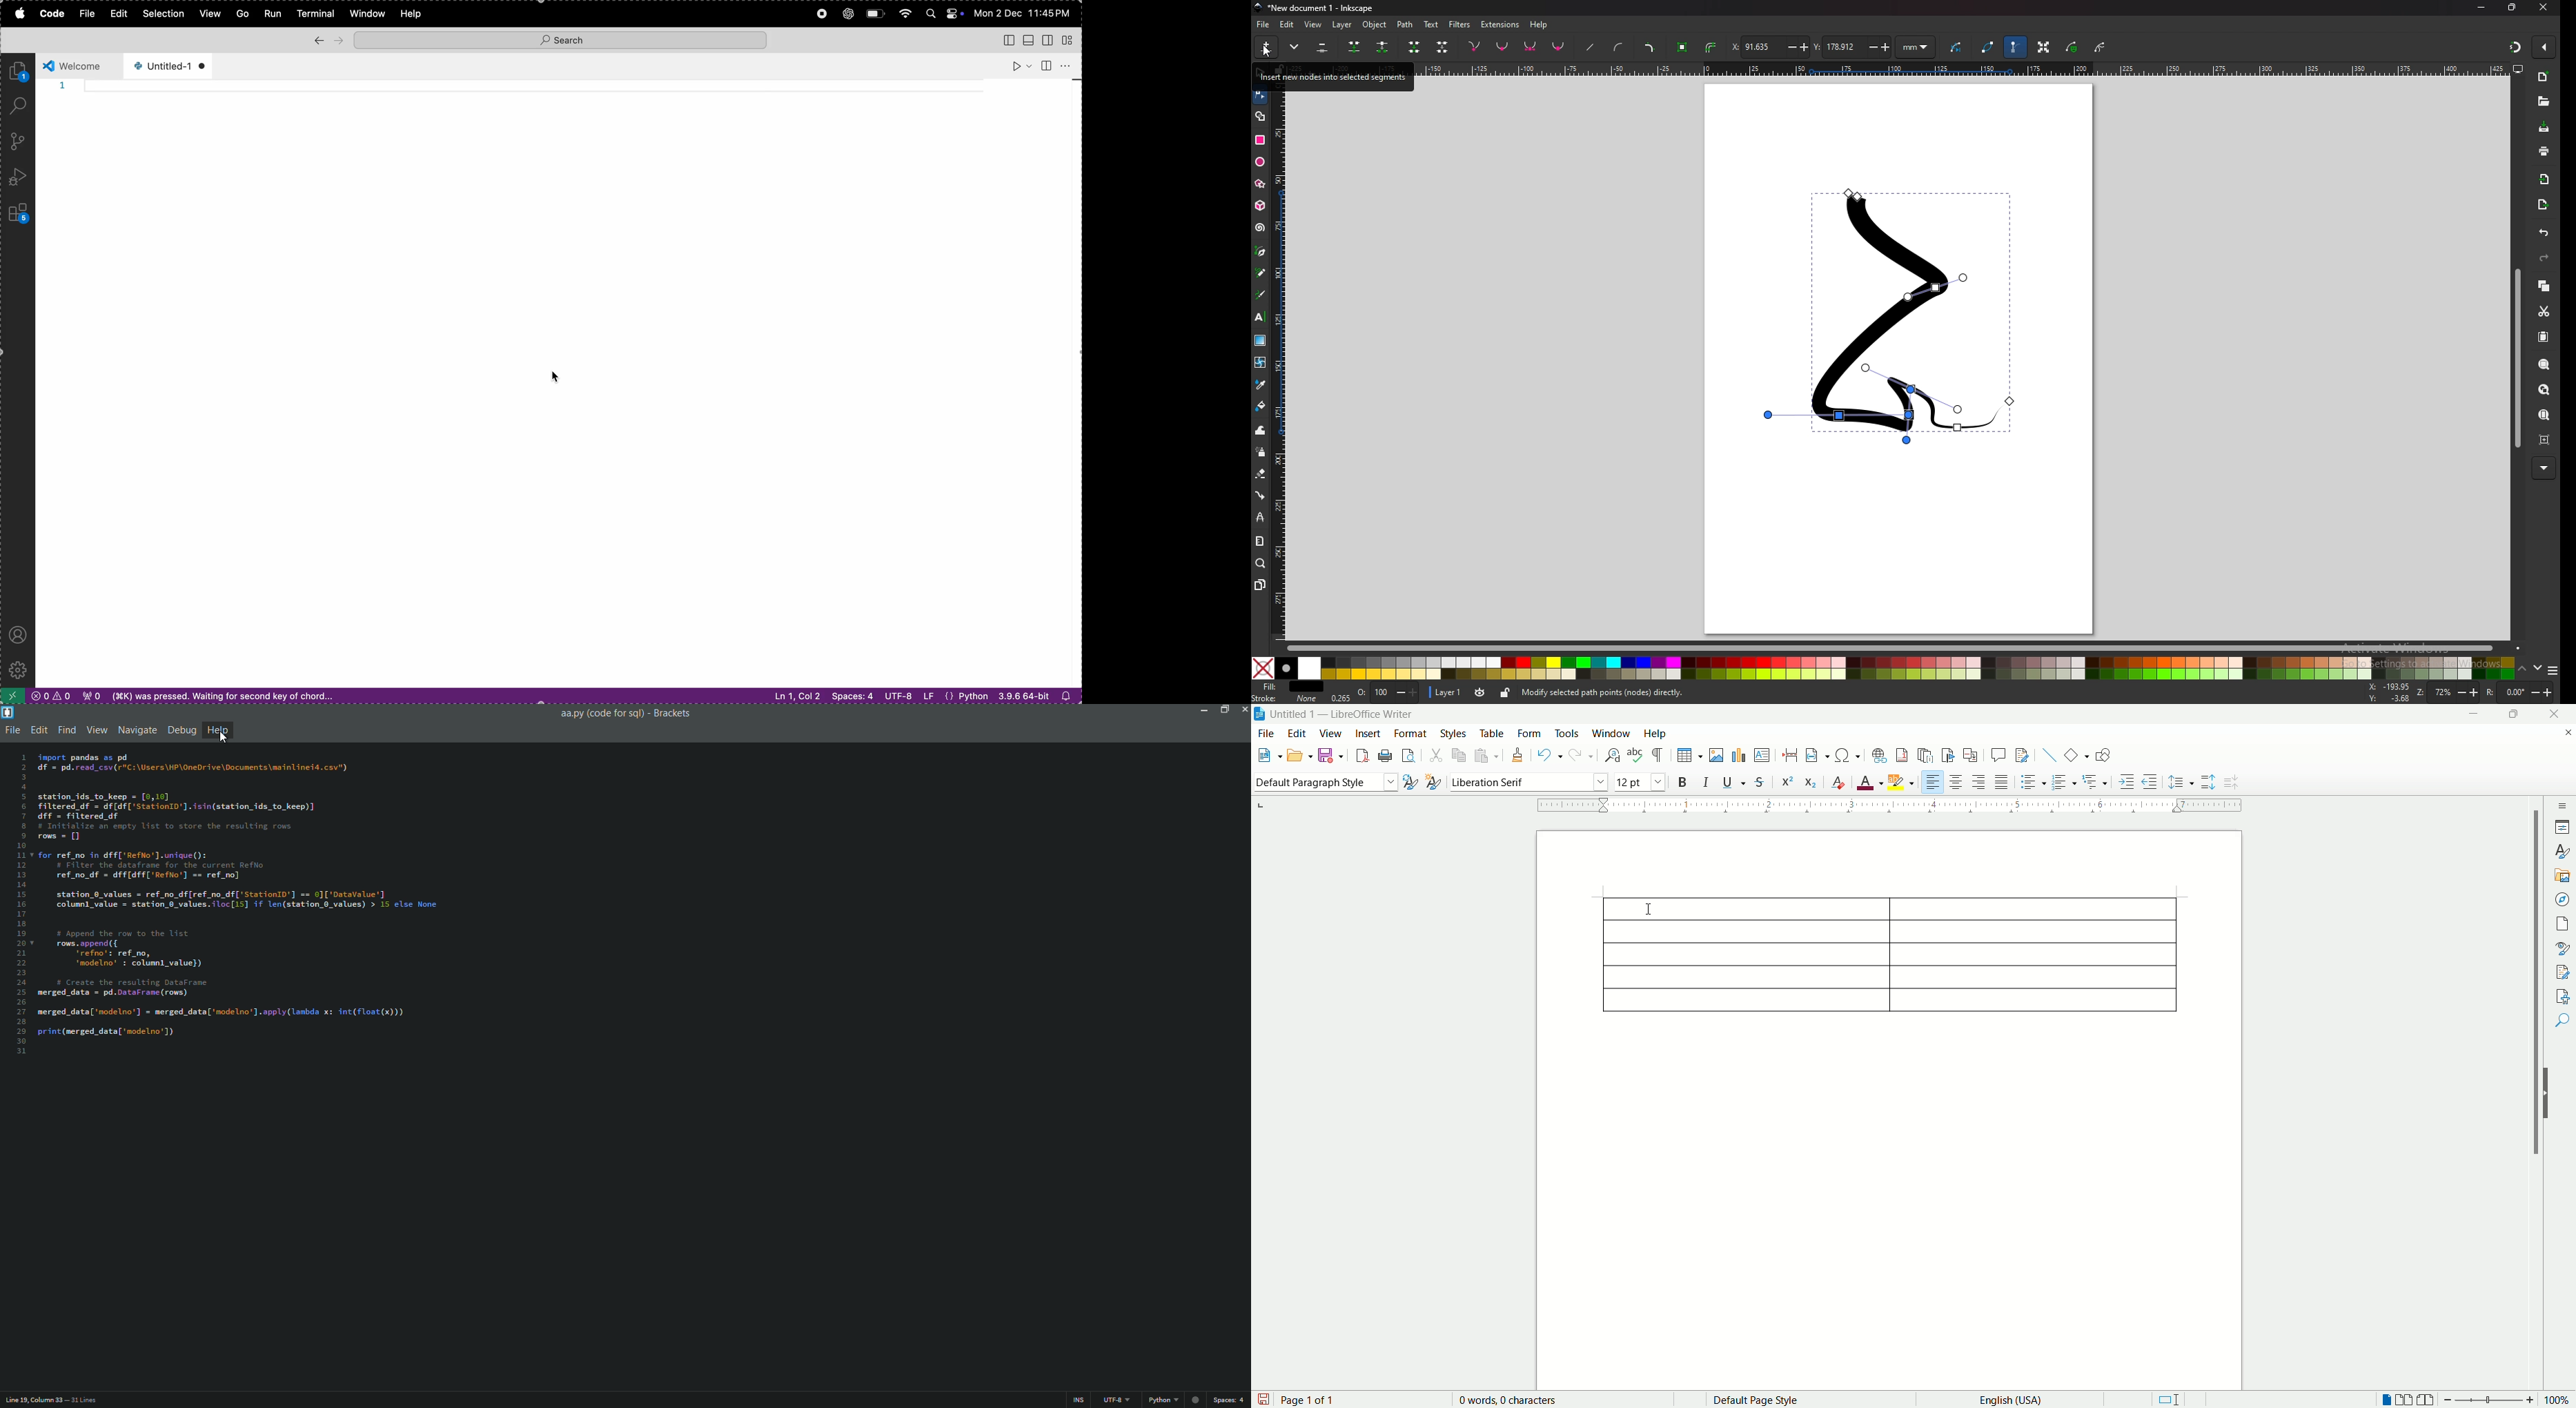 The width and height of the screenshot is (2576, 1428). What do you see at coordinates (1838, 780) in the screenshot?
I see `clear direct formatting` at bounding box center [1838, 780].